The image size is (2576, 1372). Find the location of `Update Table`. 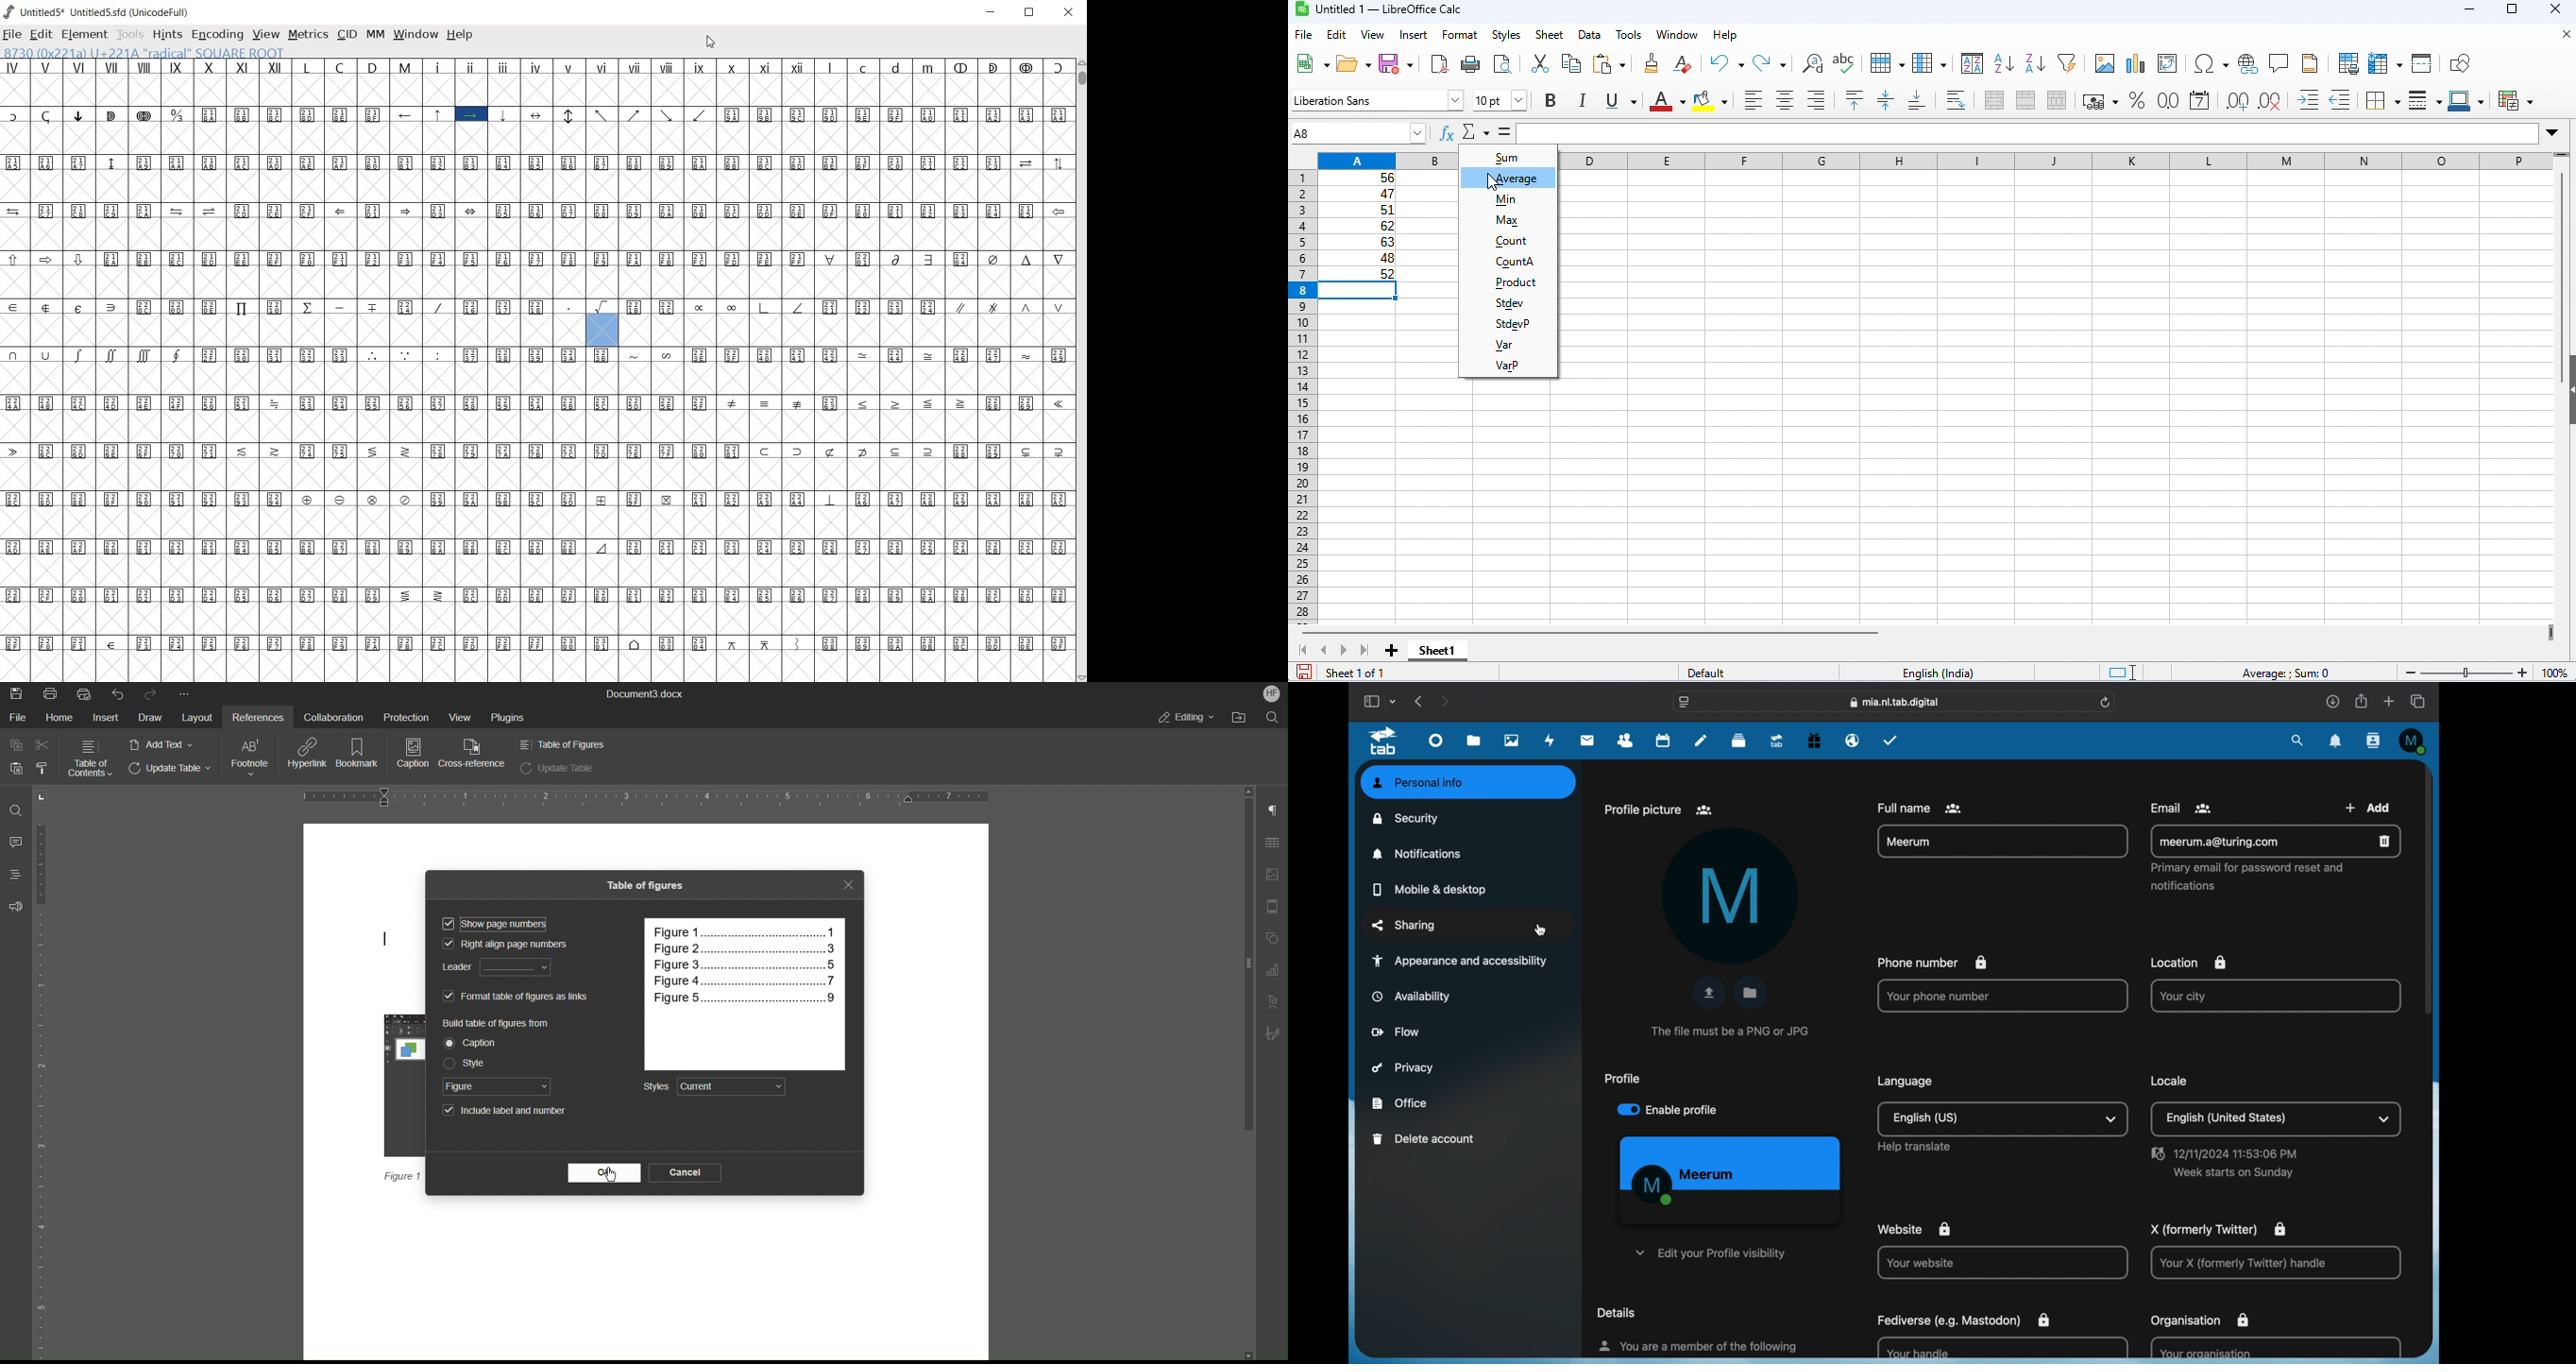

Update Table is located at coordinates (173, 770).